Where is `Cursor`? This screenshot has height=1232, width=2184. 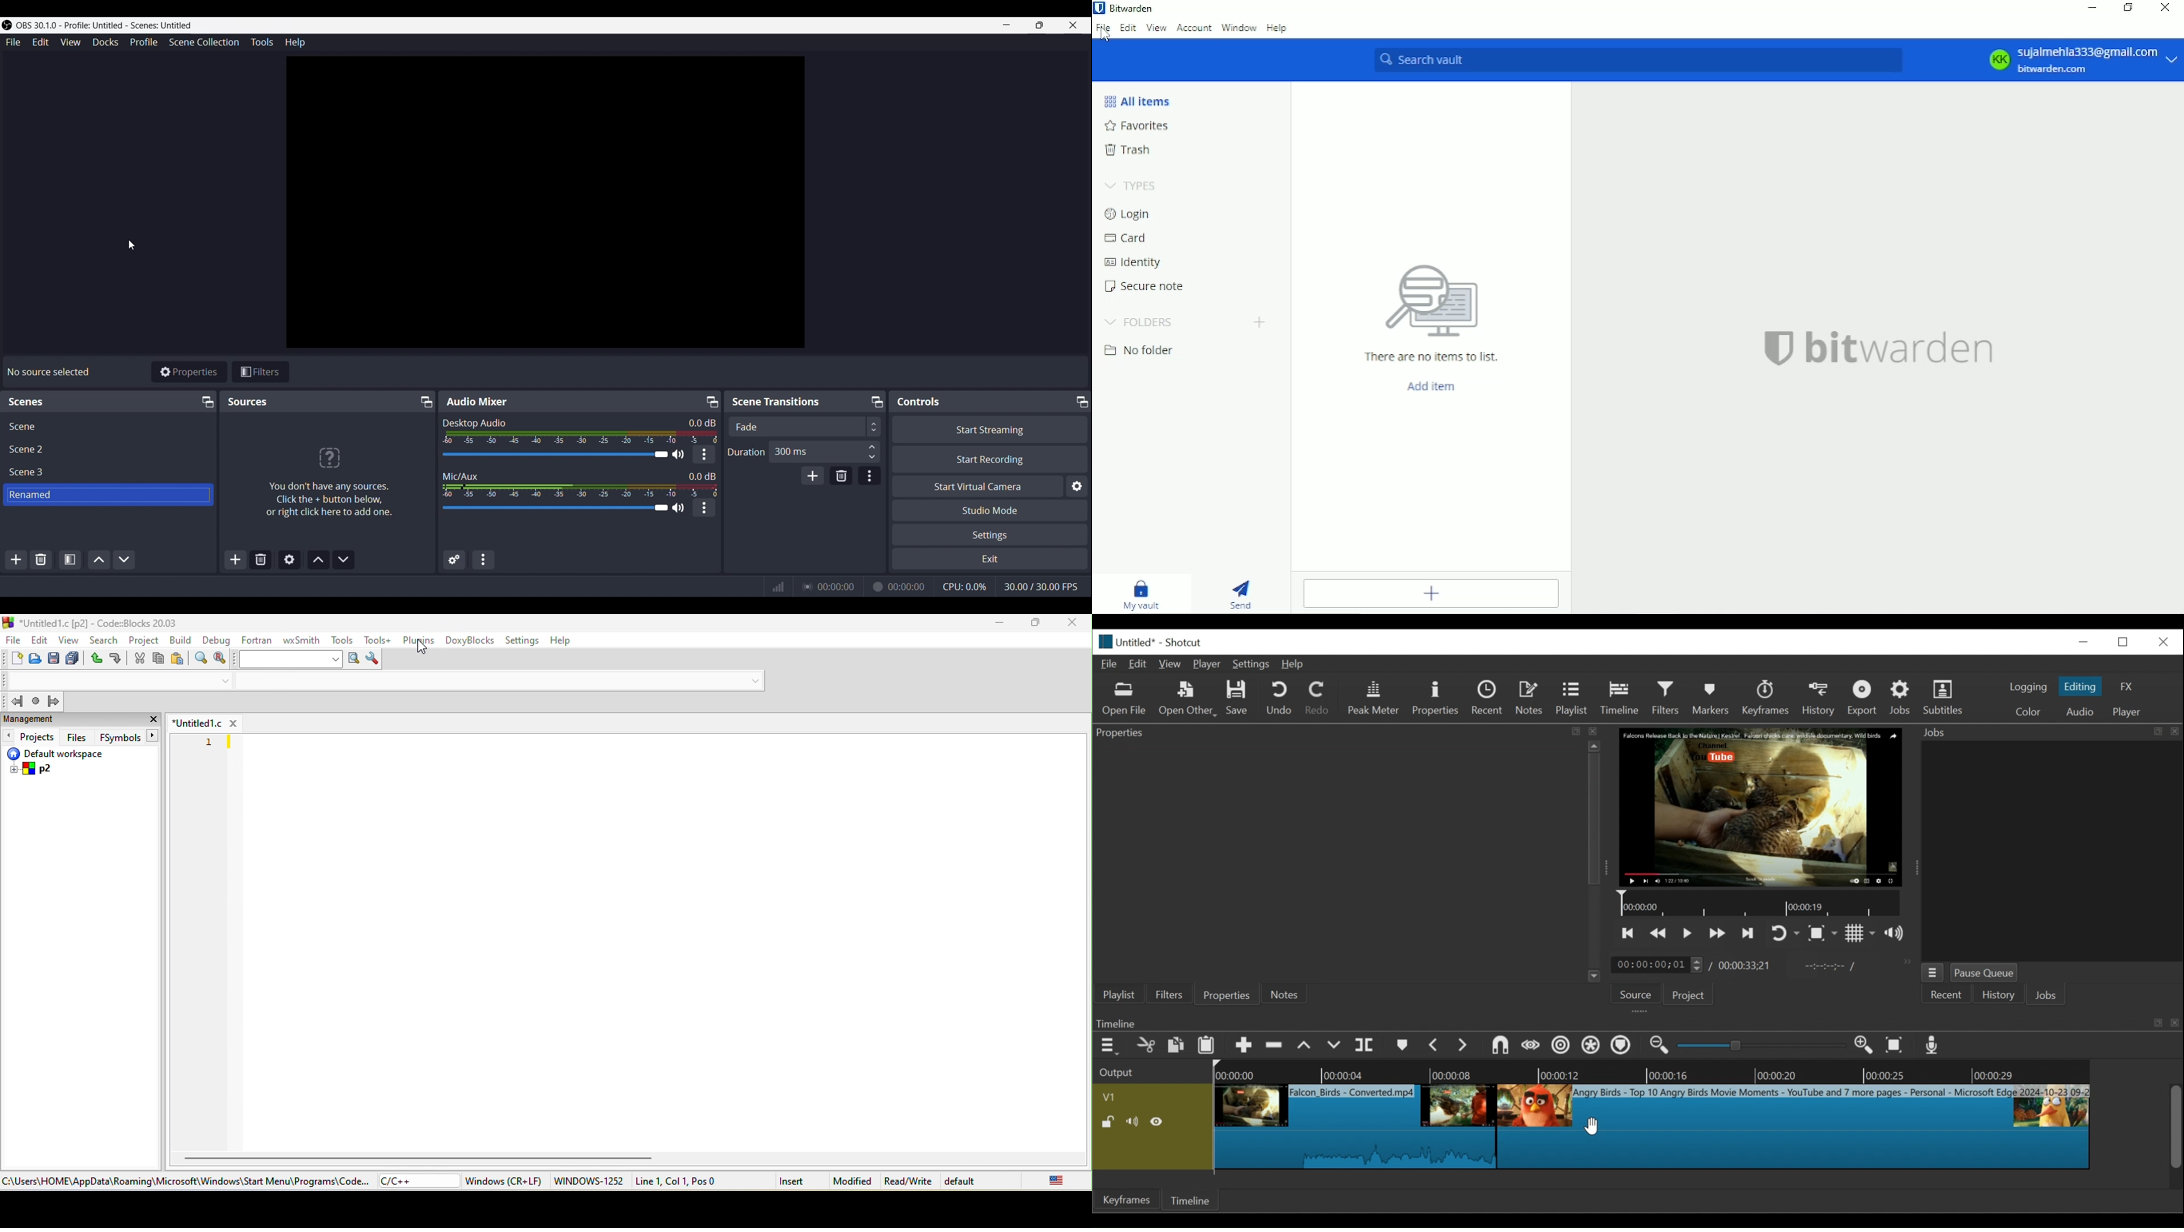
Cursor is located at coordinates (1591, 1125).